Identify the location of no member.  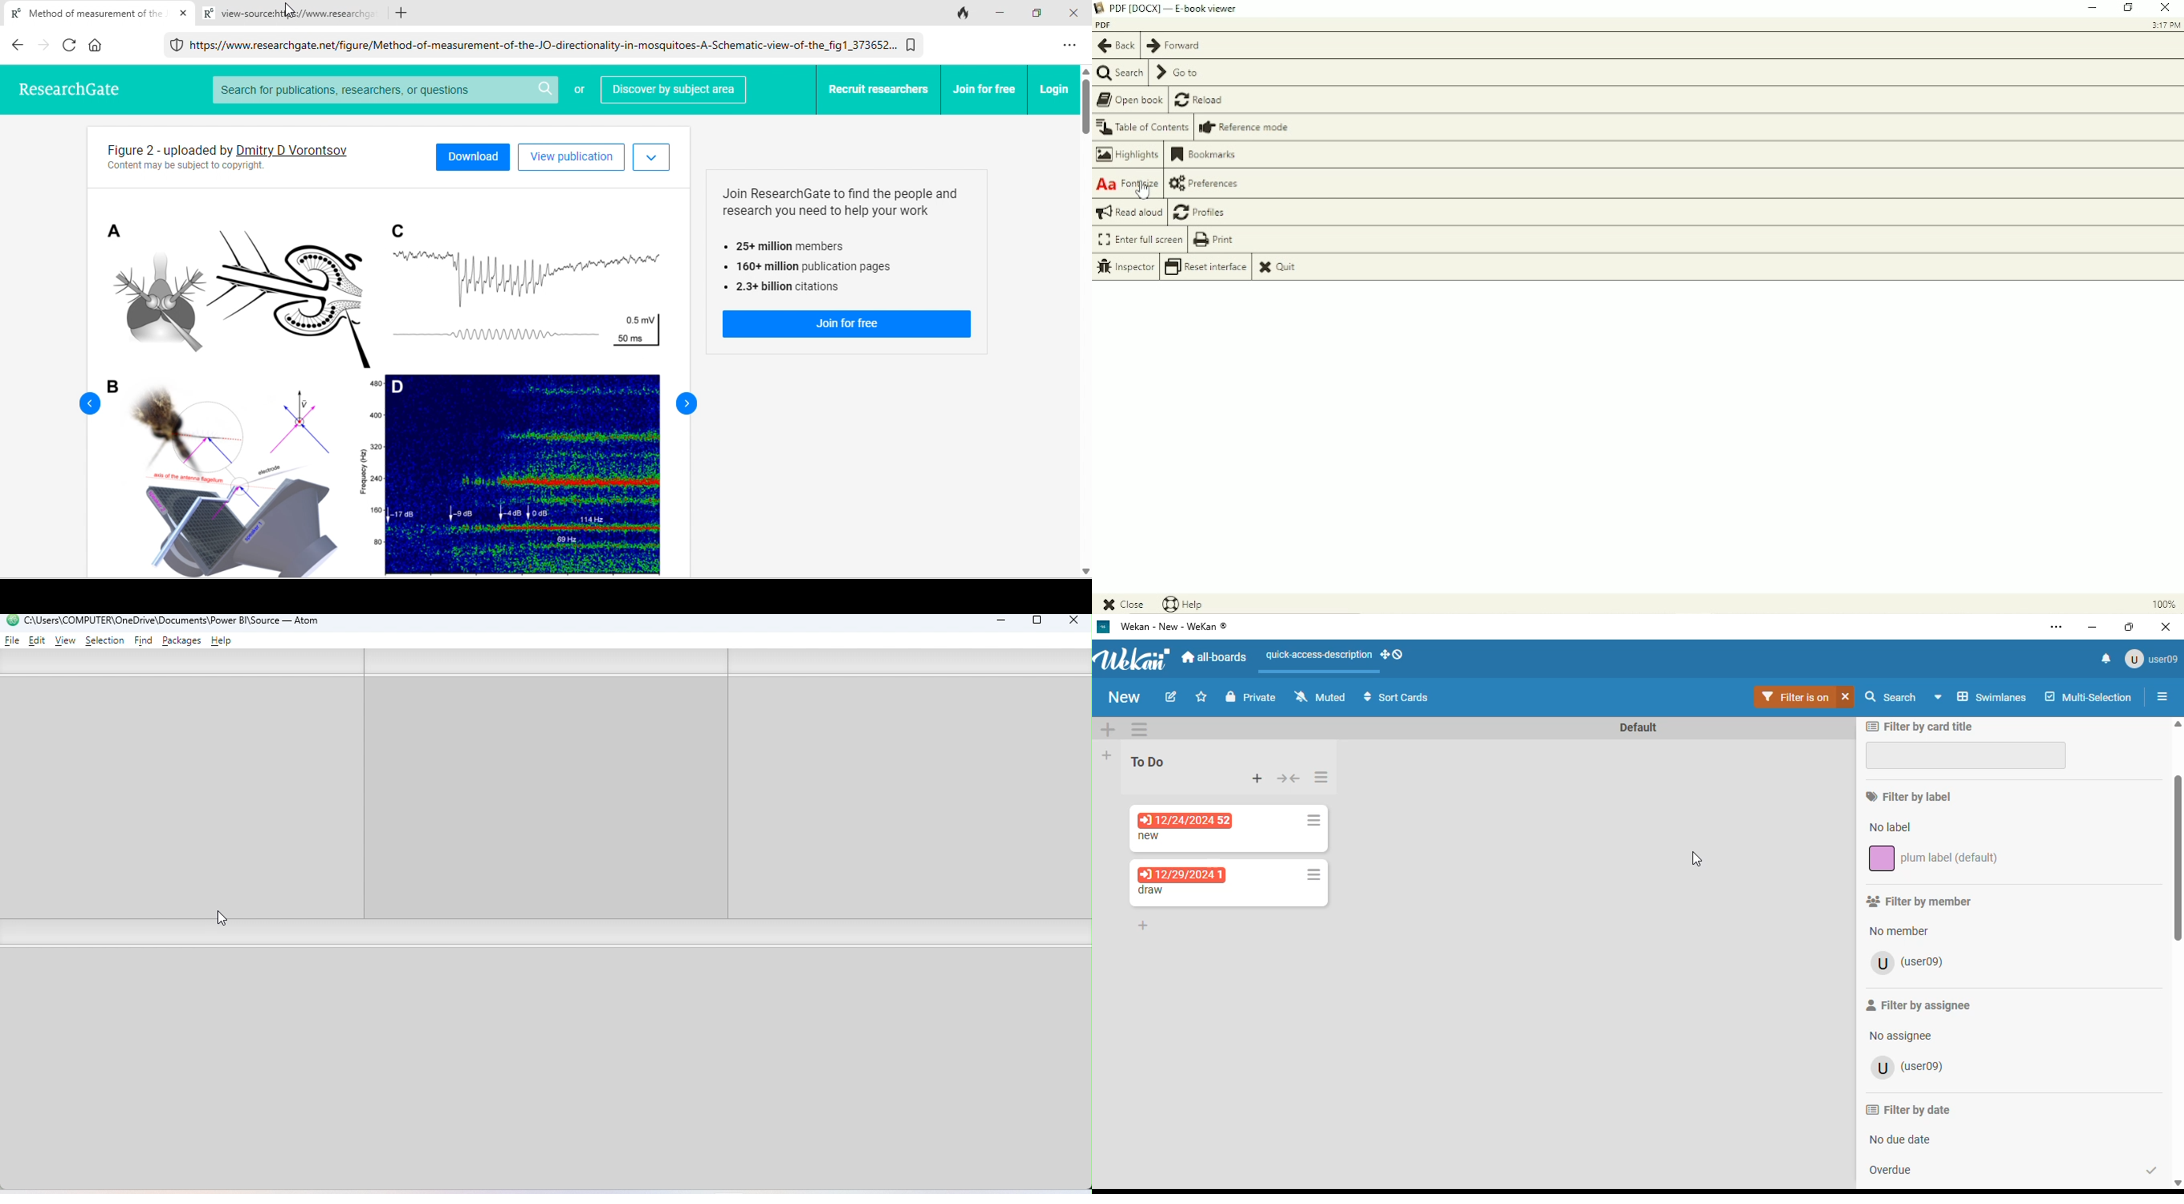
(1899, 931).